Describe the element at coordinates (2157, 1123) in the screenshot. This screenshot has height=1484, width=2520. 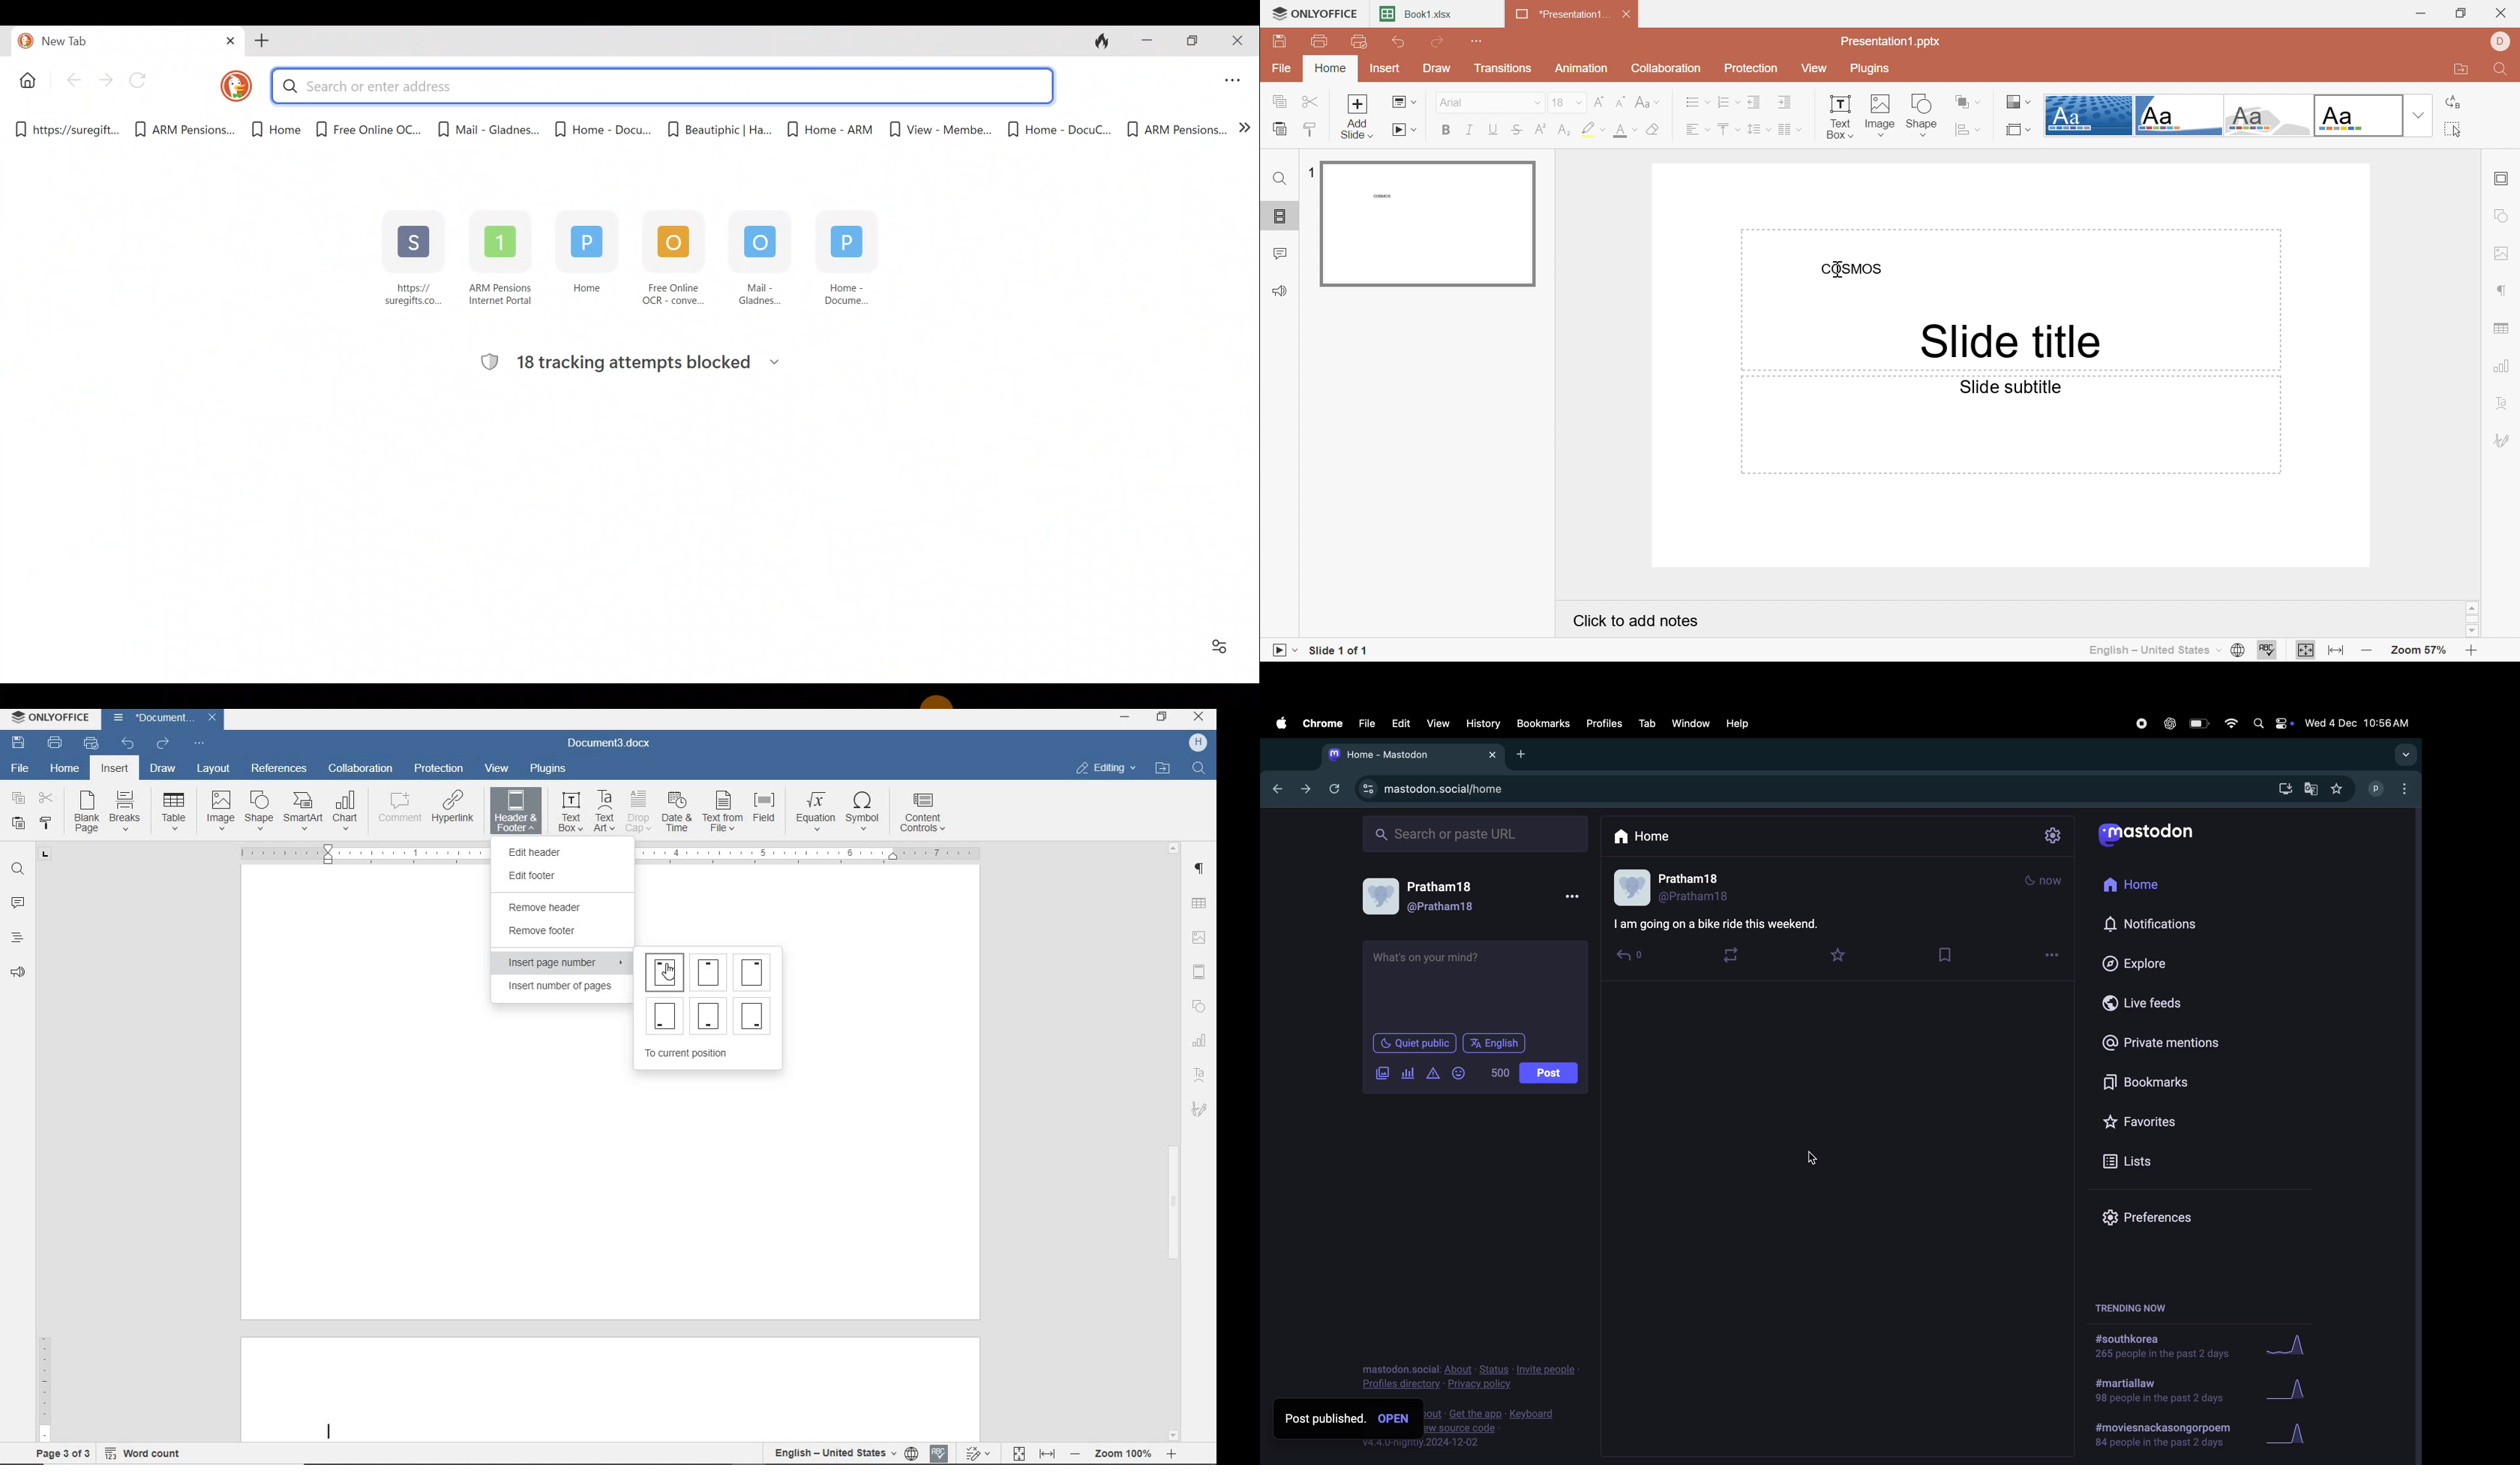
I see `favourites` at that location.